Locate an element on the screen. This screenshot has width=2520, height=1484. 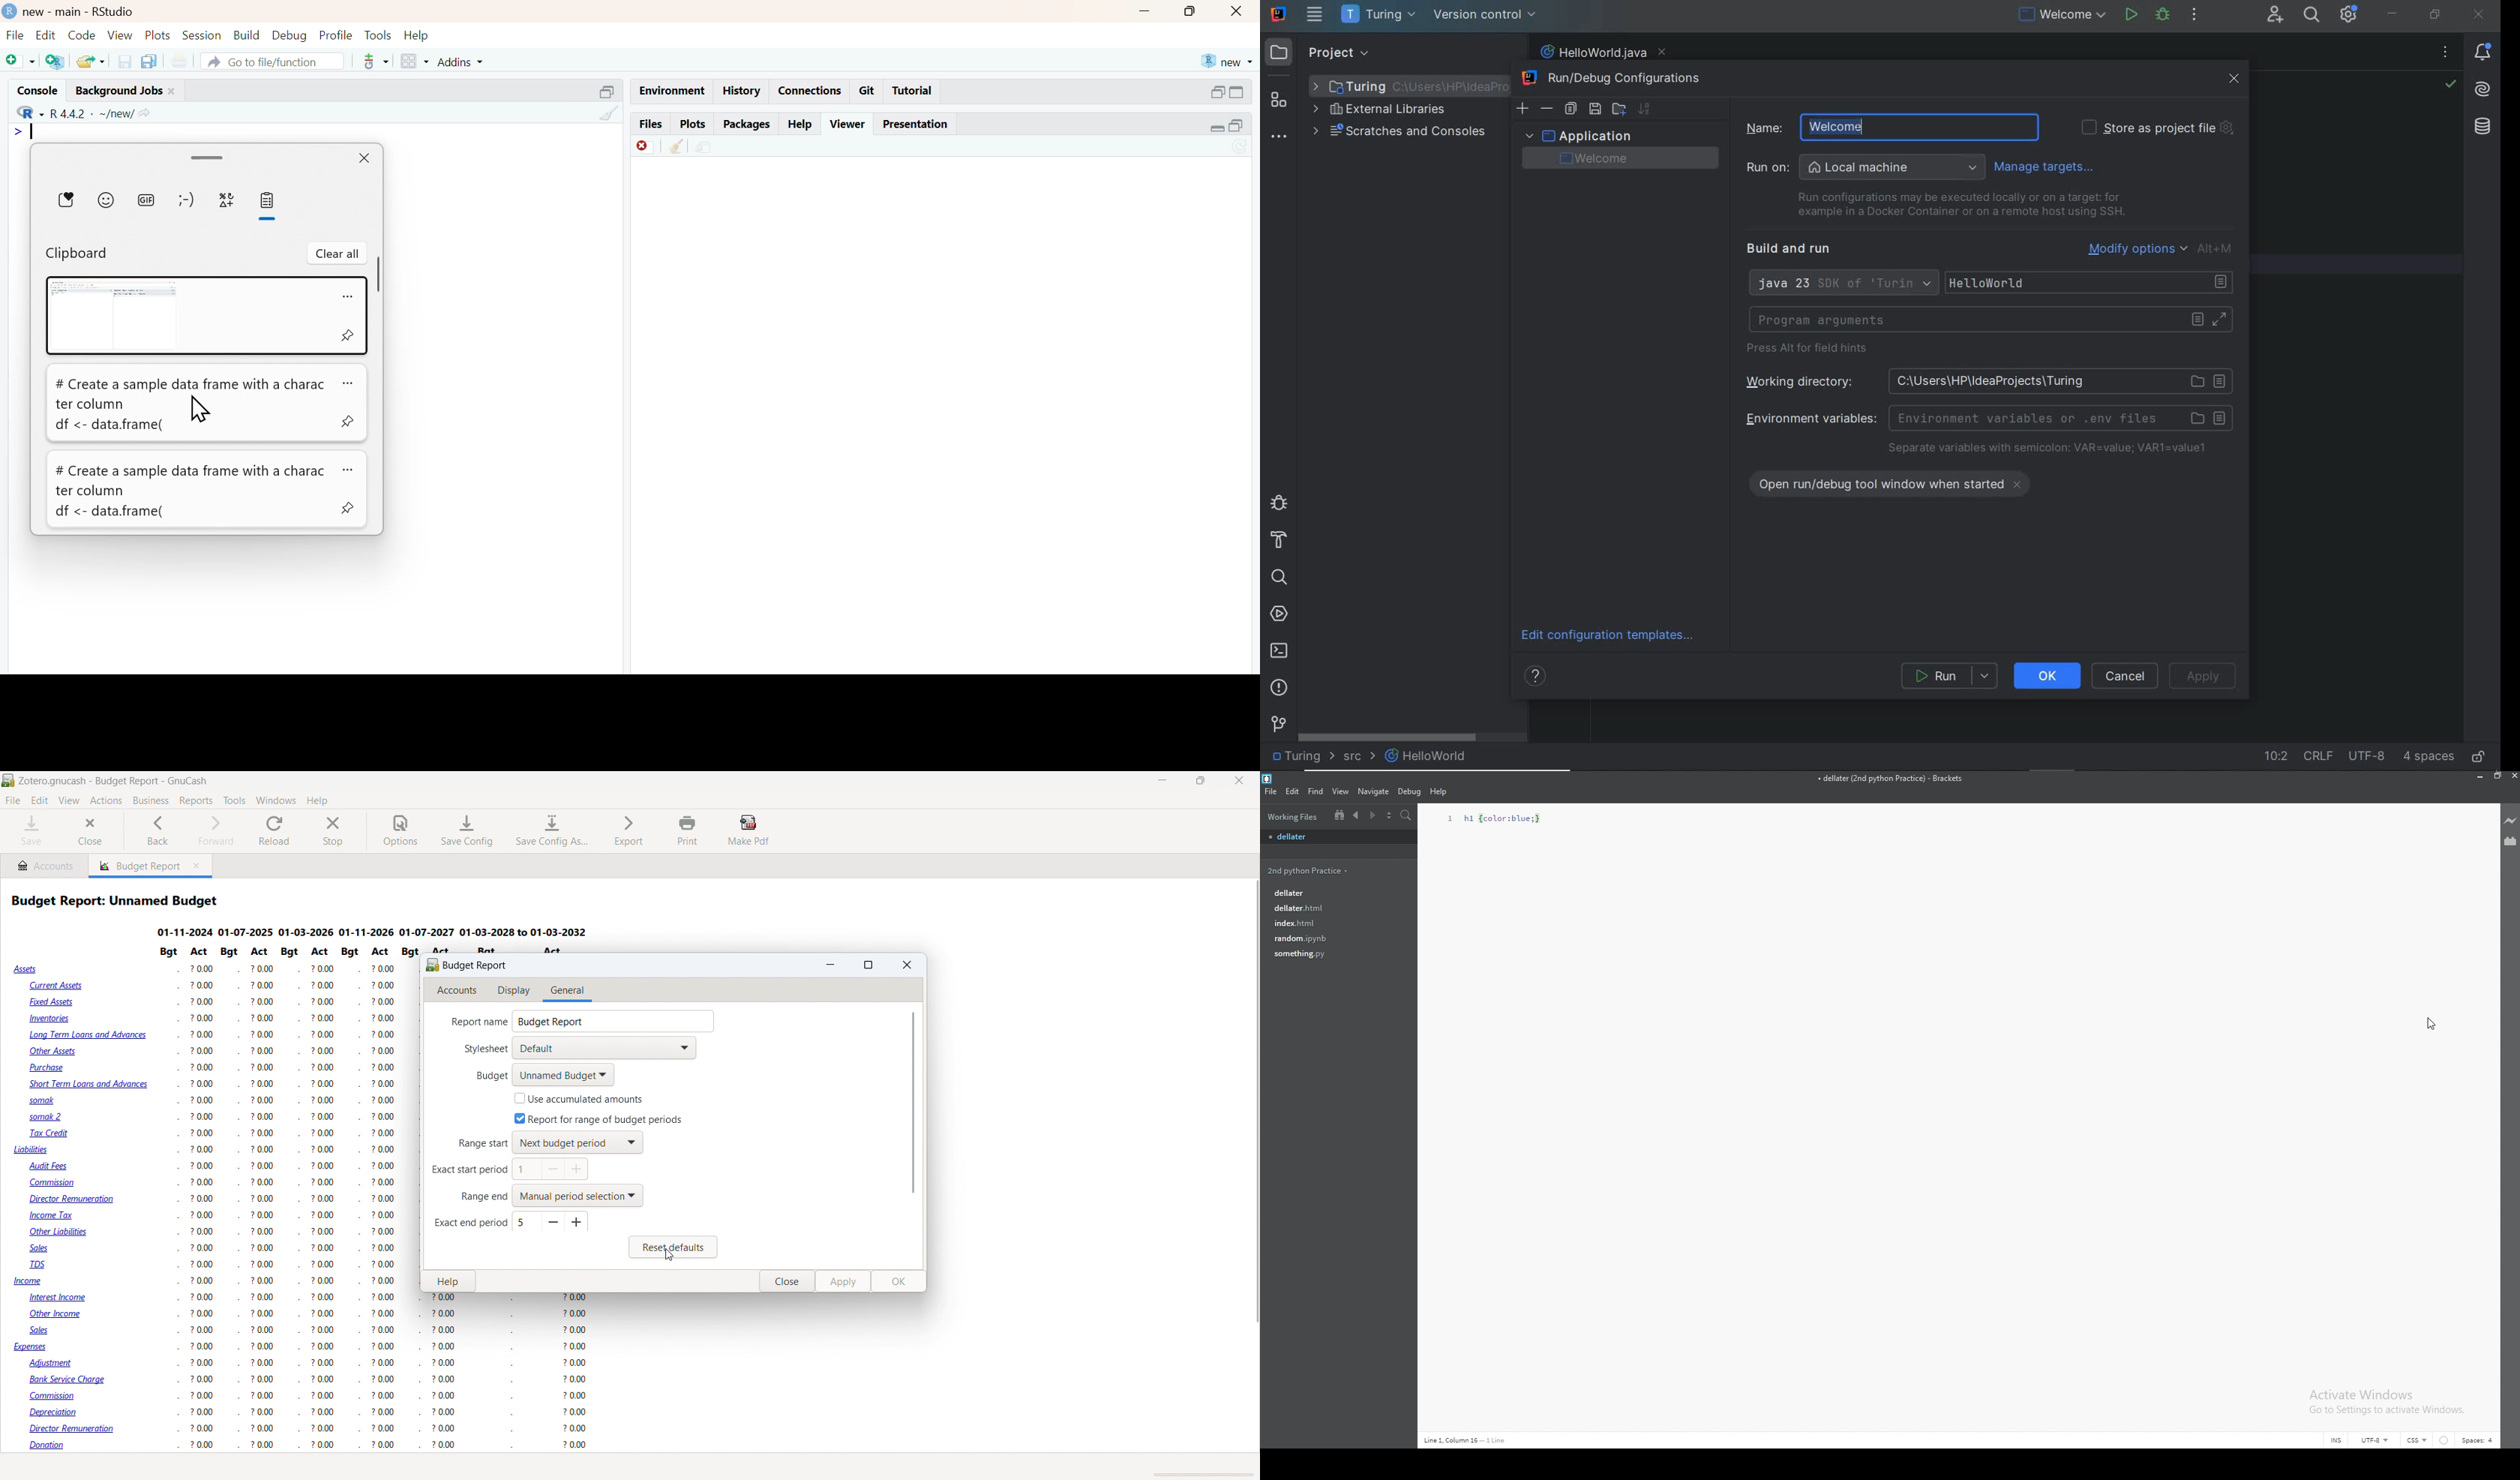
file is located at coordinates (1332, 938).